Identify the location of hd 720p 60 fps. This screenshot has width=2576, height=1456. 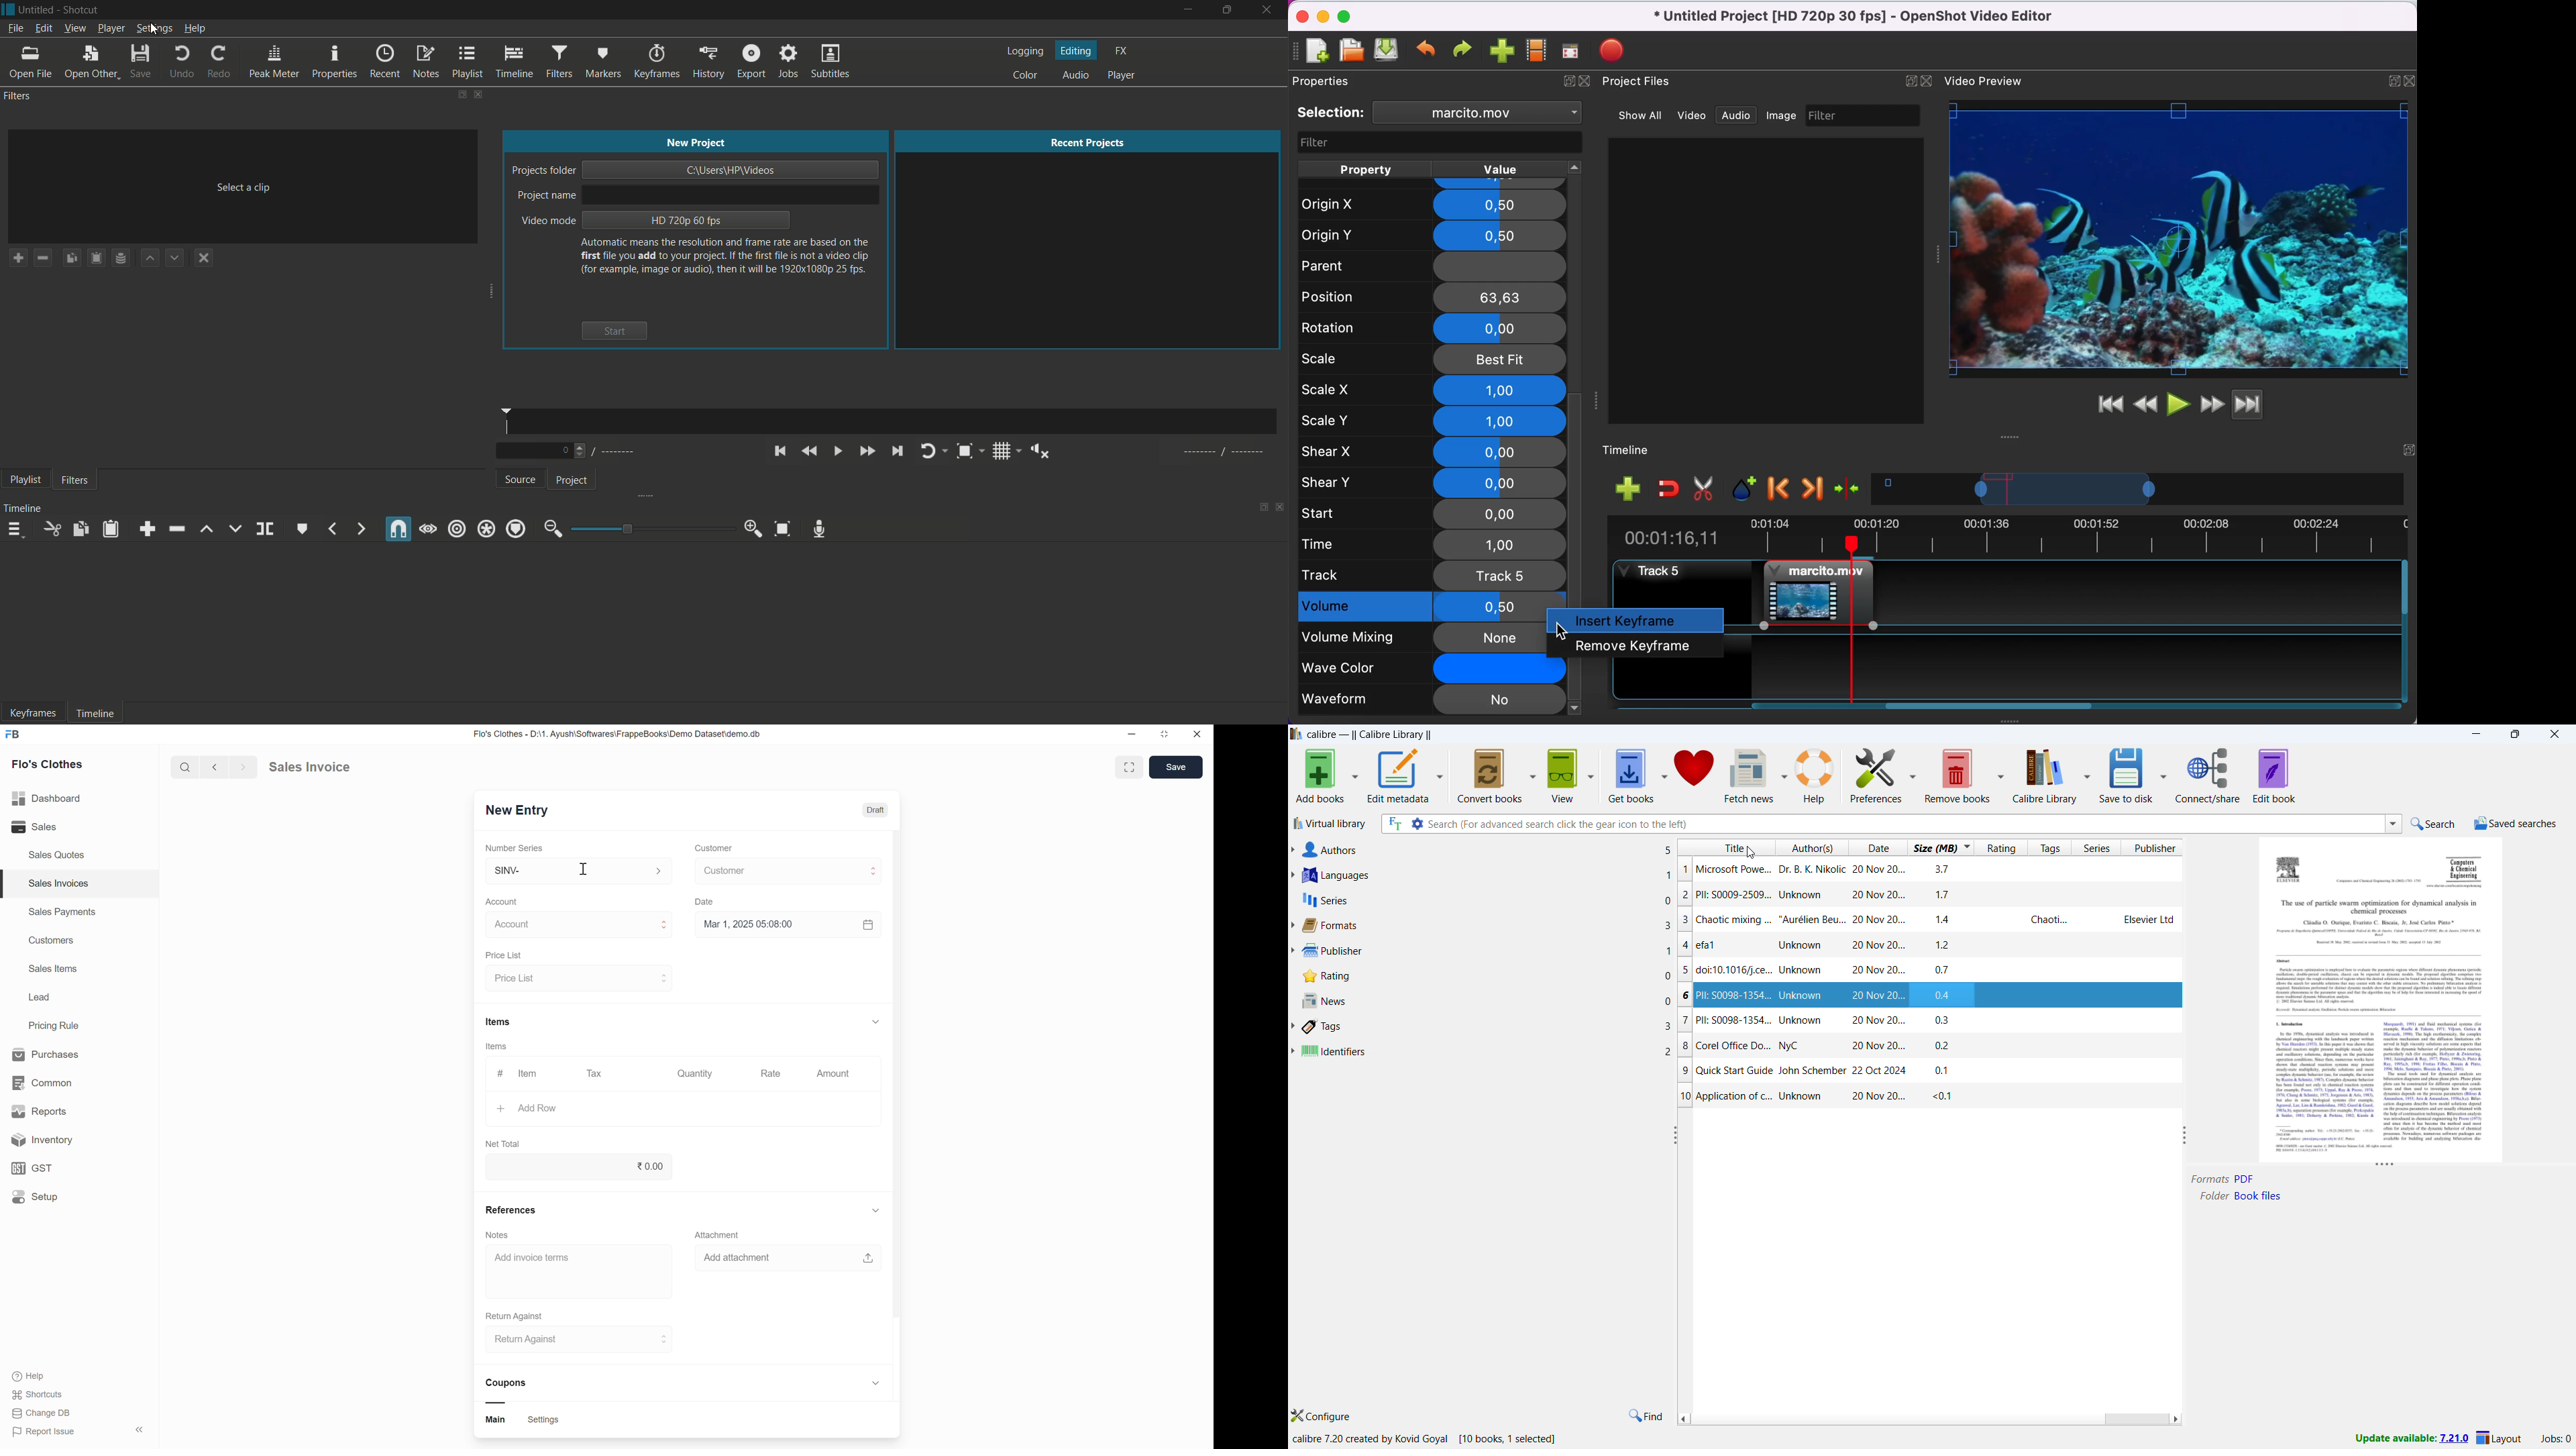
(686, 220).